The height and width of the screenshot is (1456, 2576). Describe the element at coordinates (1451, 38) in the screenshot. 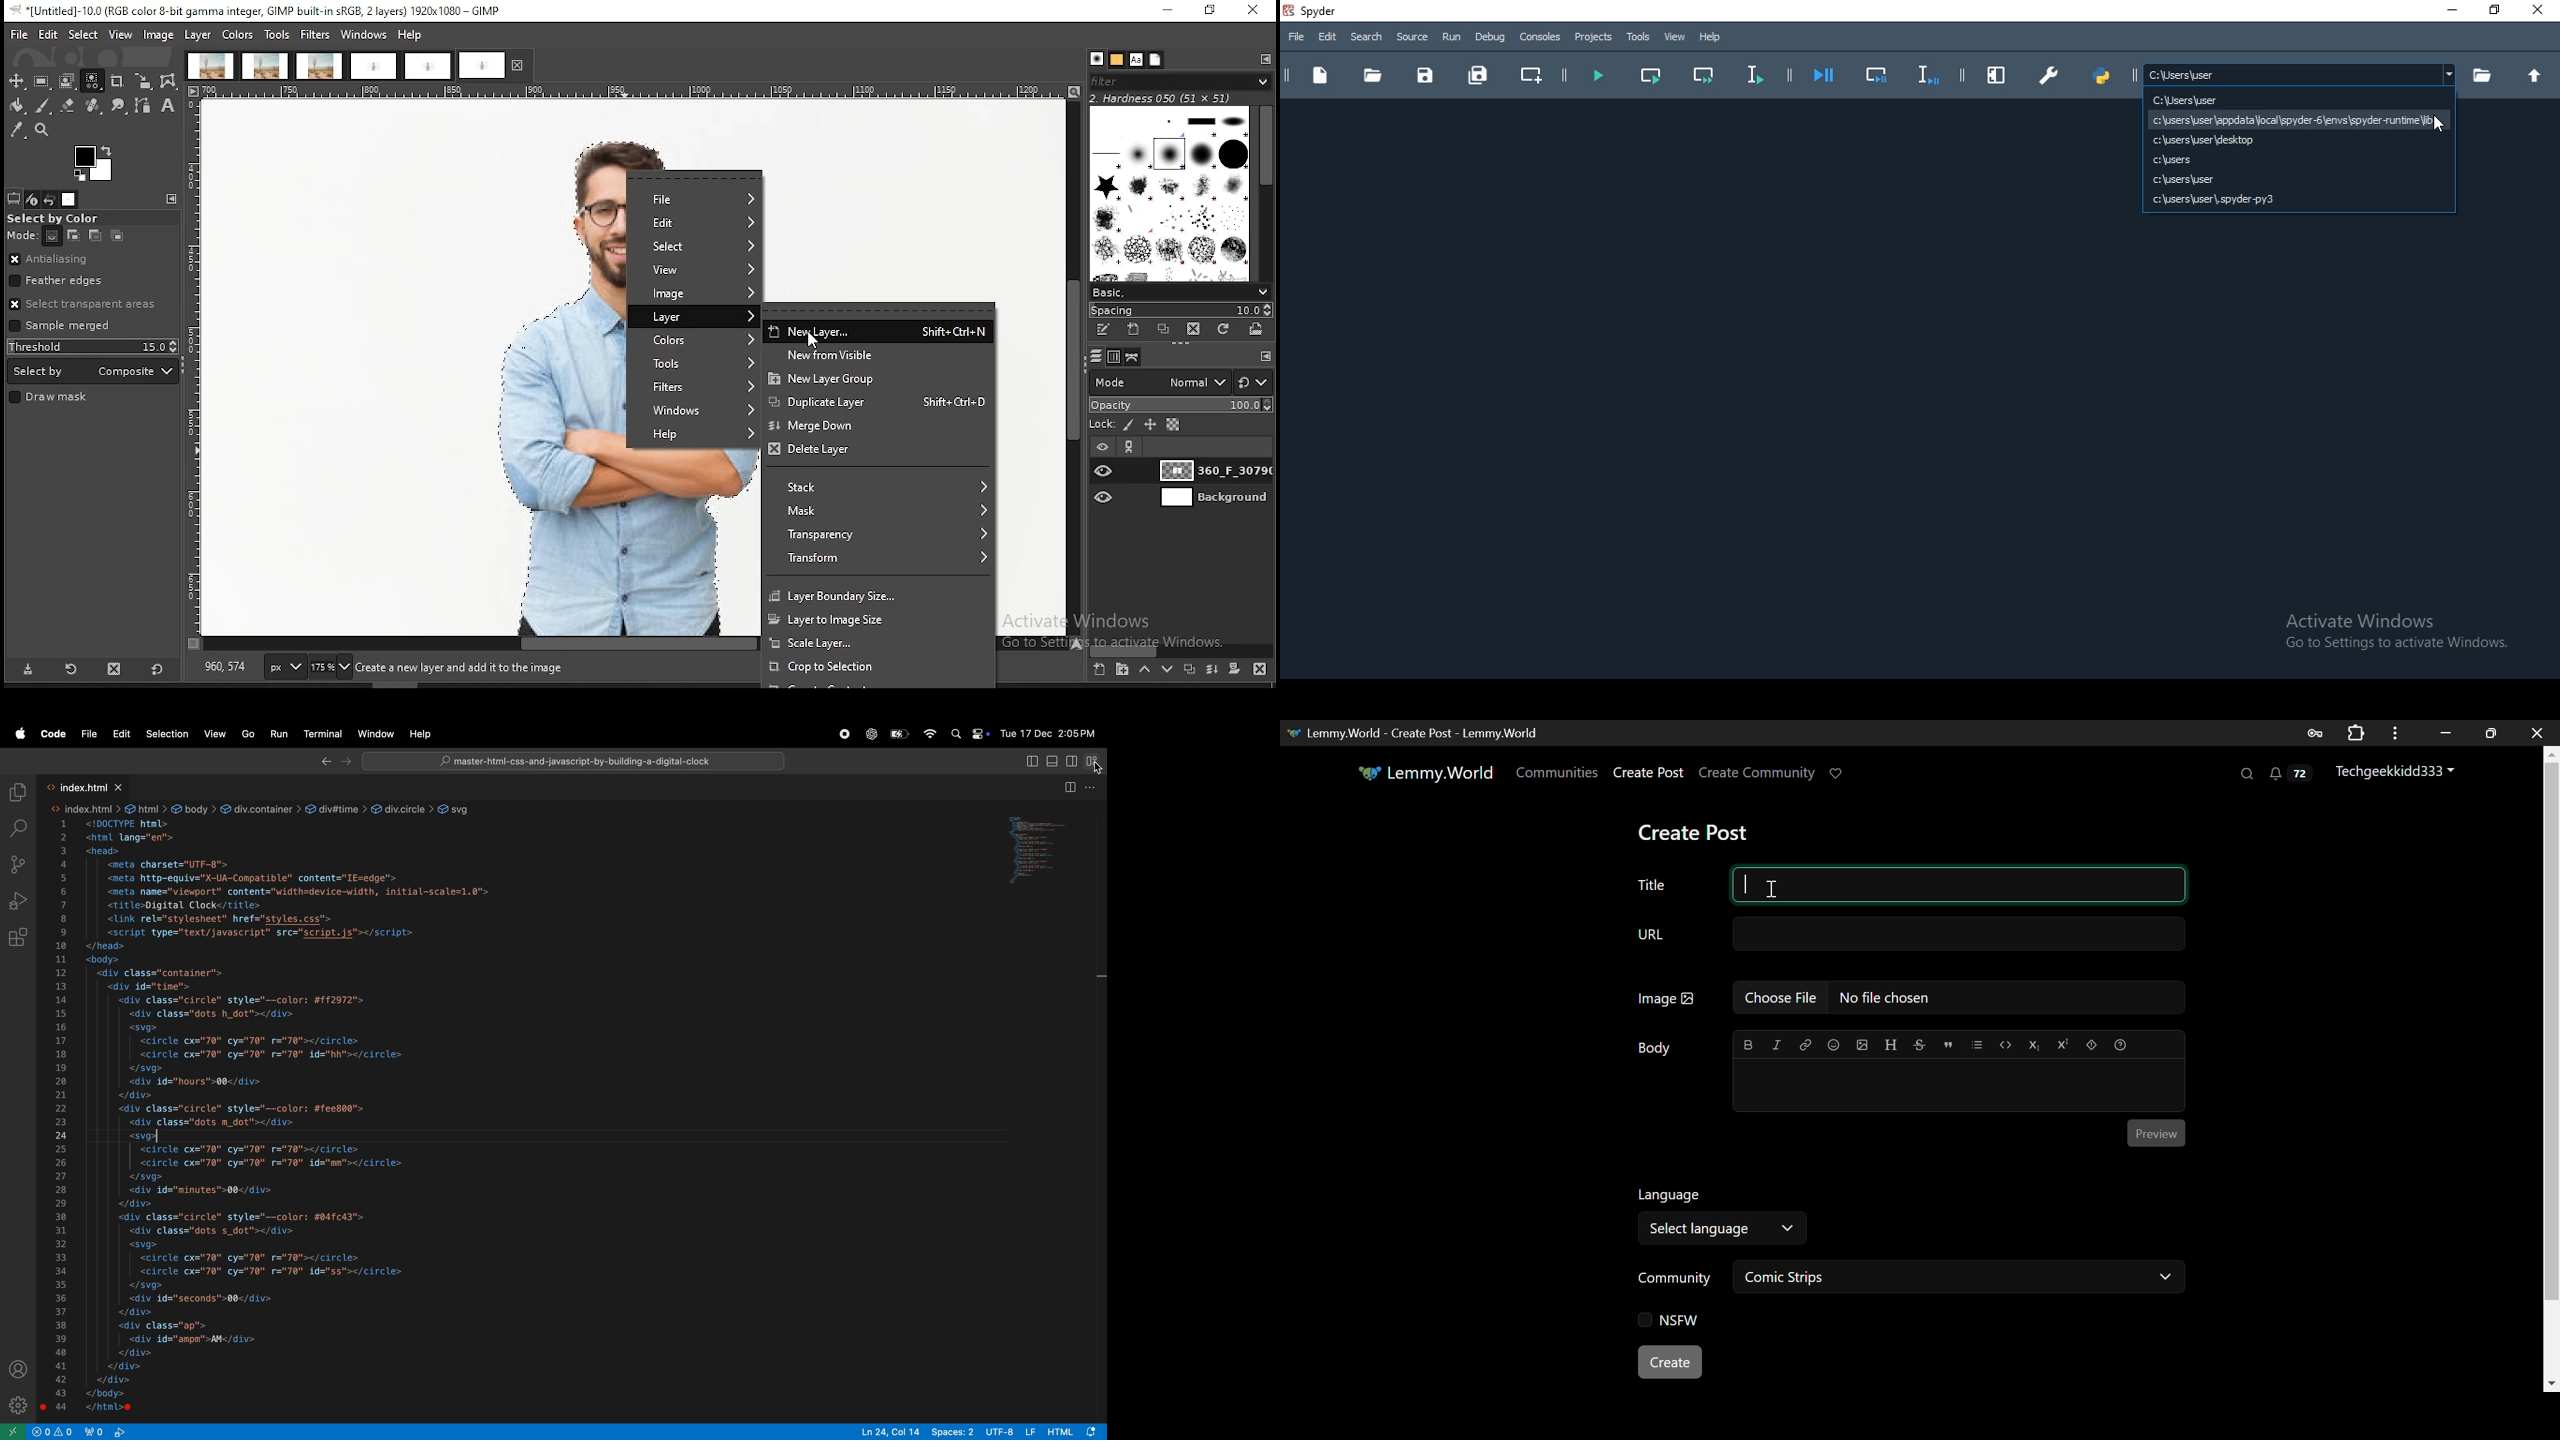

I see `Run` at that location.